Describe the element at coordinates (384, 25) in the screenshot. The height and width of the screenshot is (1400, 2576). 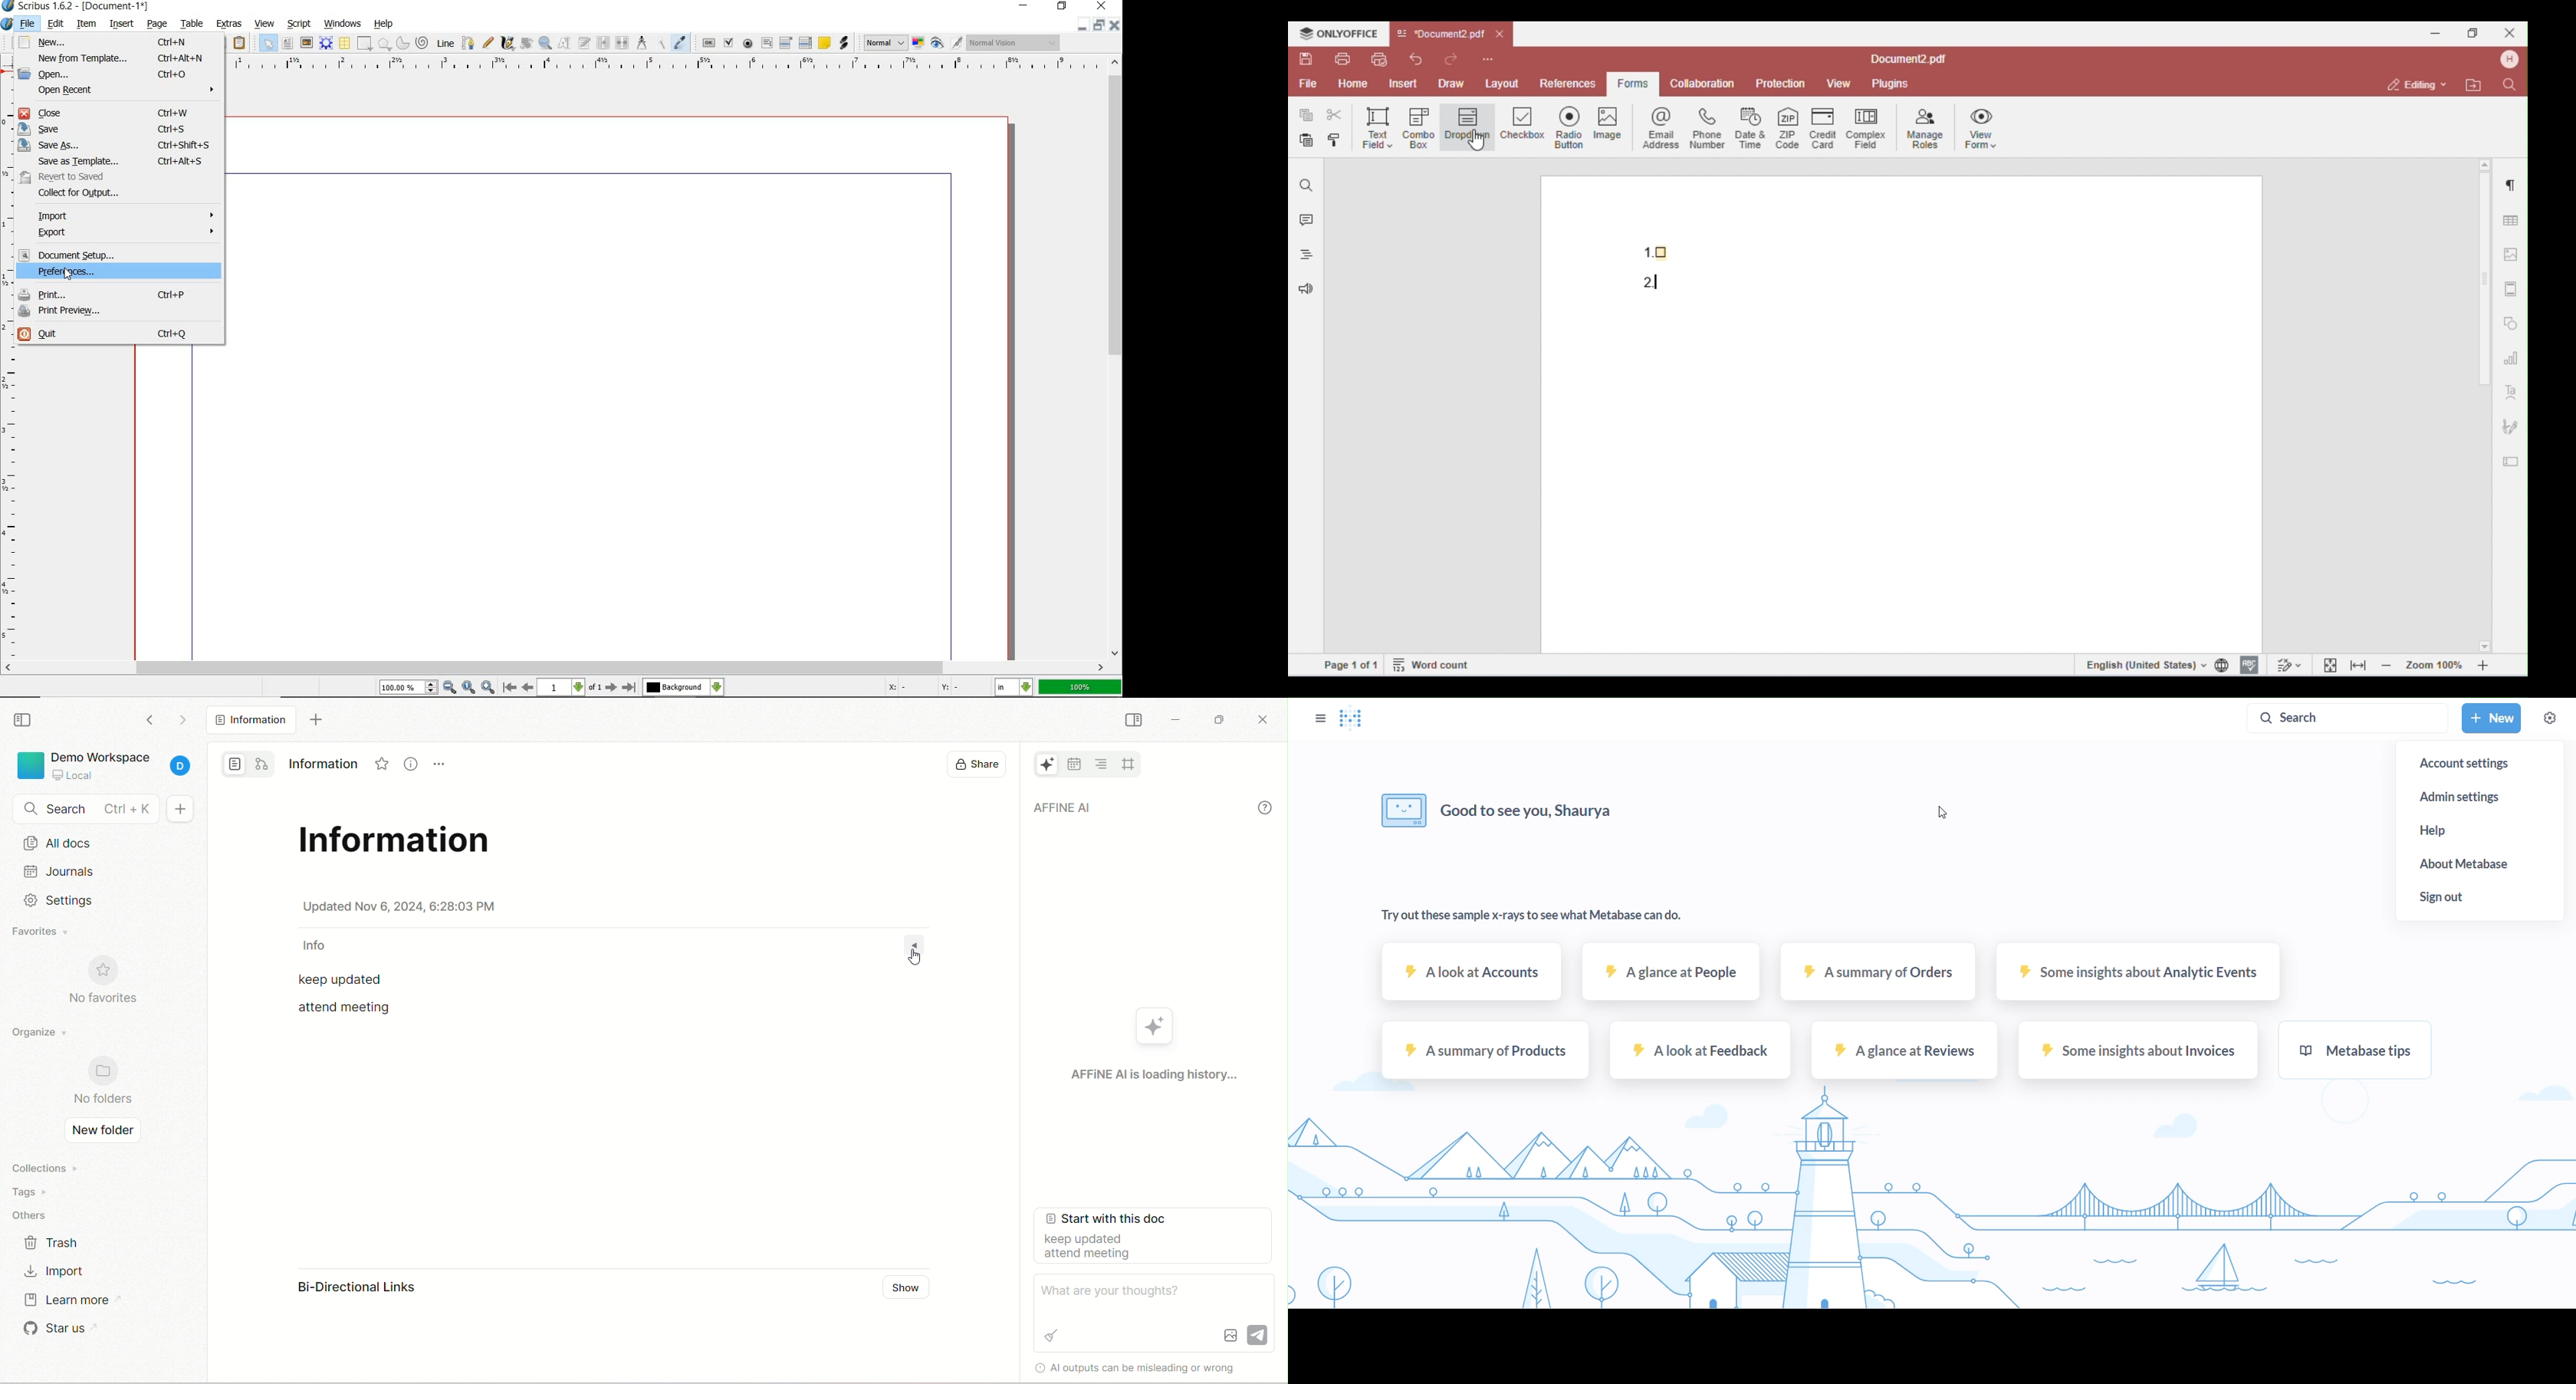
I see `help` at that location.